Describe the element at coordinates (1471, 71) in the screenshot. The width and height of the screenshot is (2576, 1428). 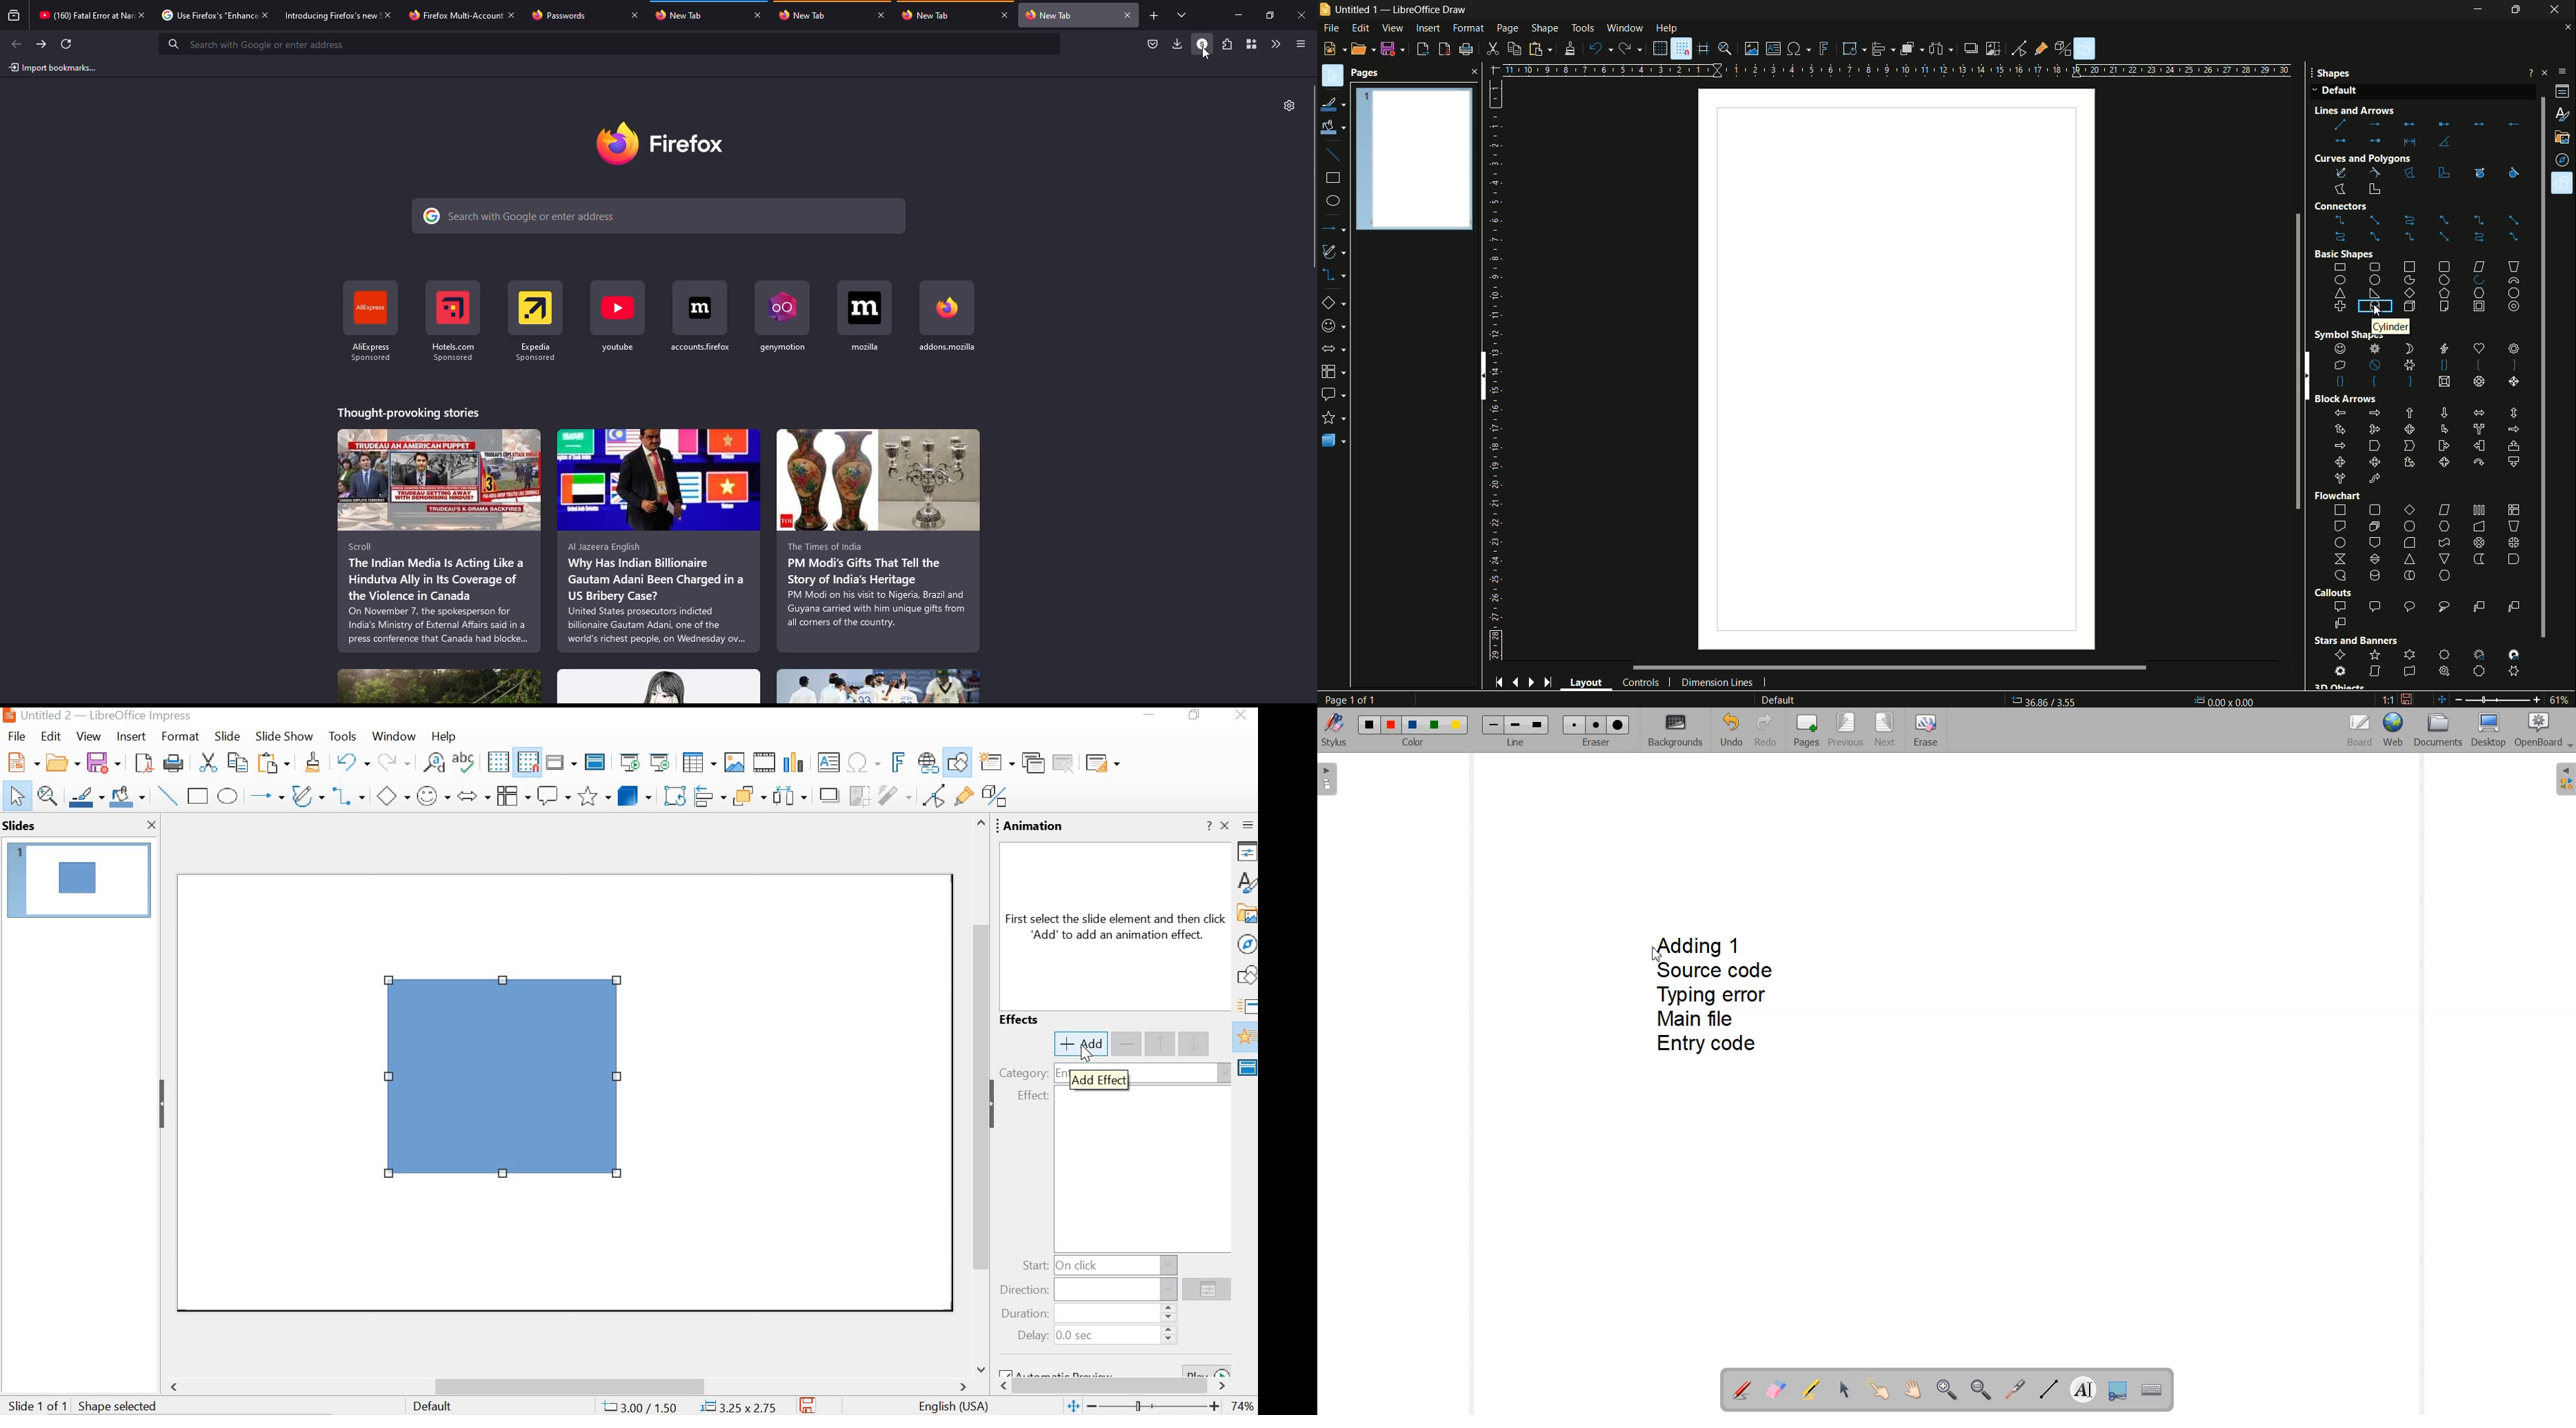
I see `close` at that location.